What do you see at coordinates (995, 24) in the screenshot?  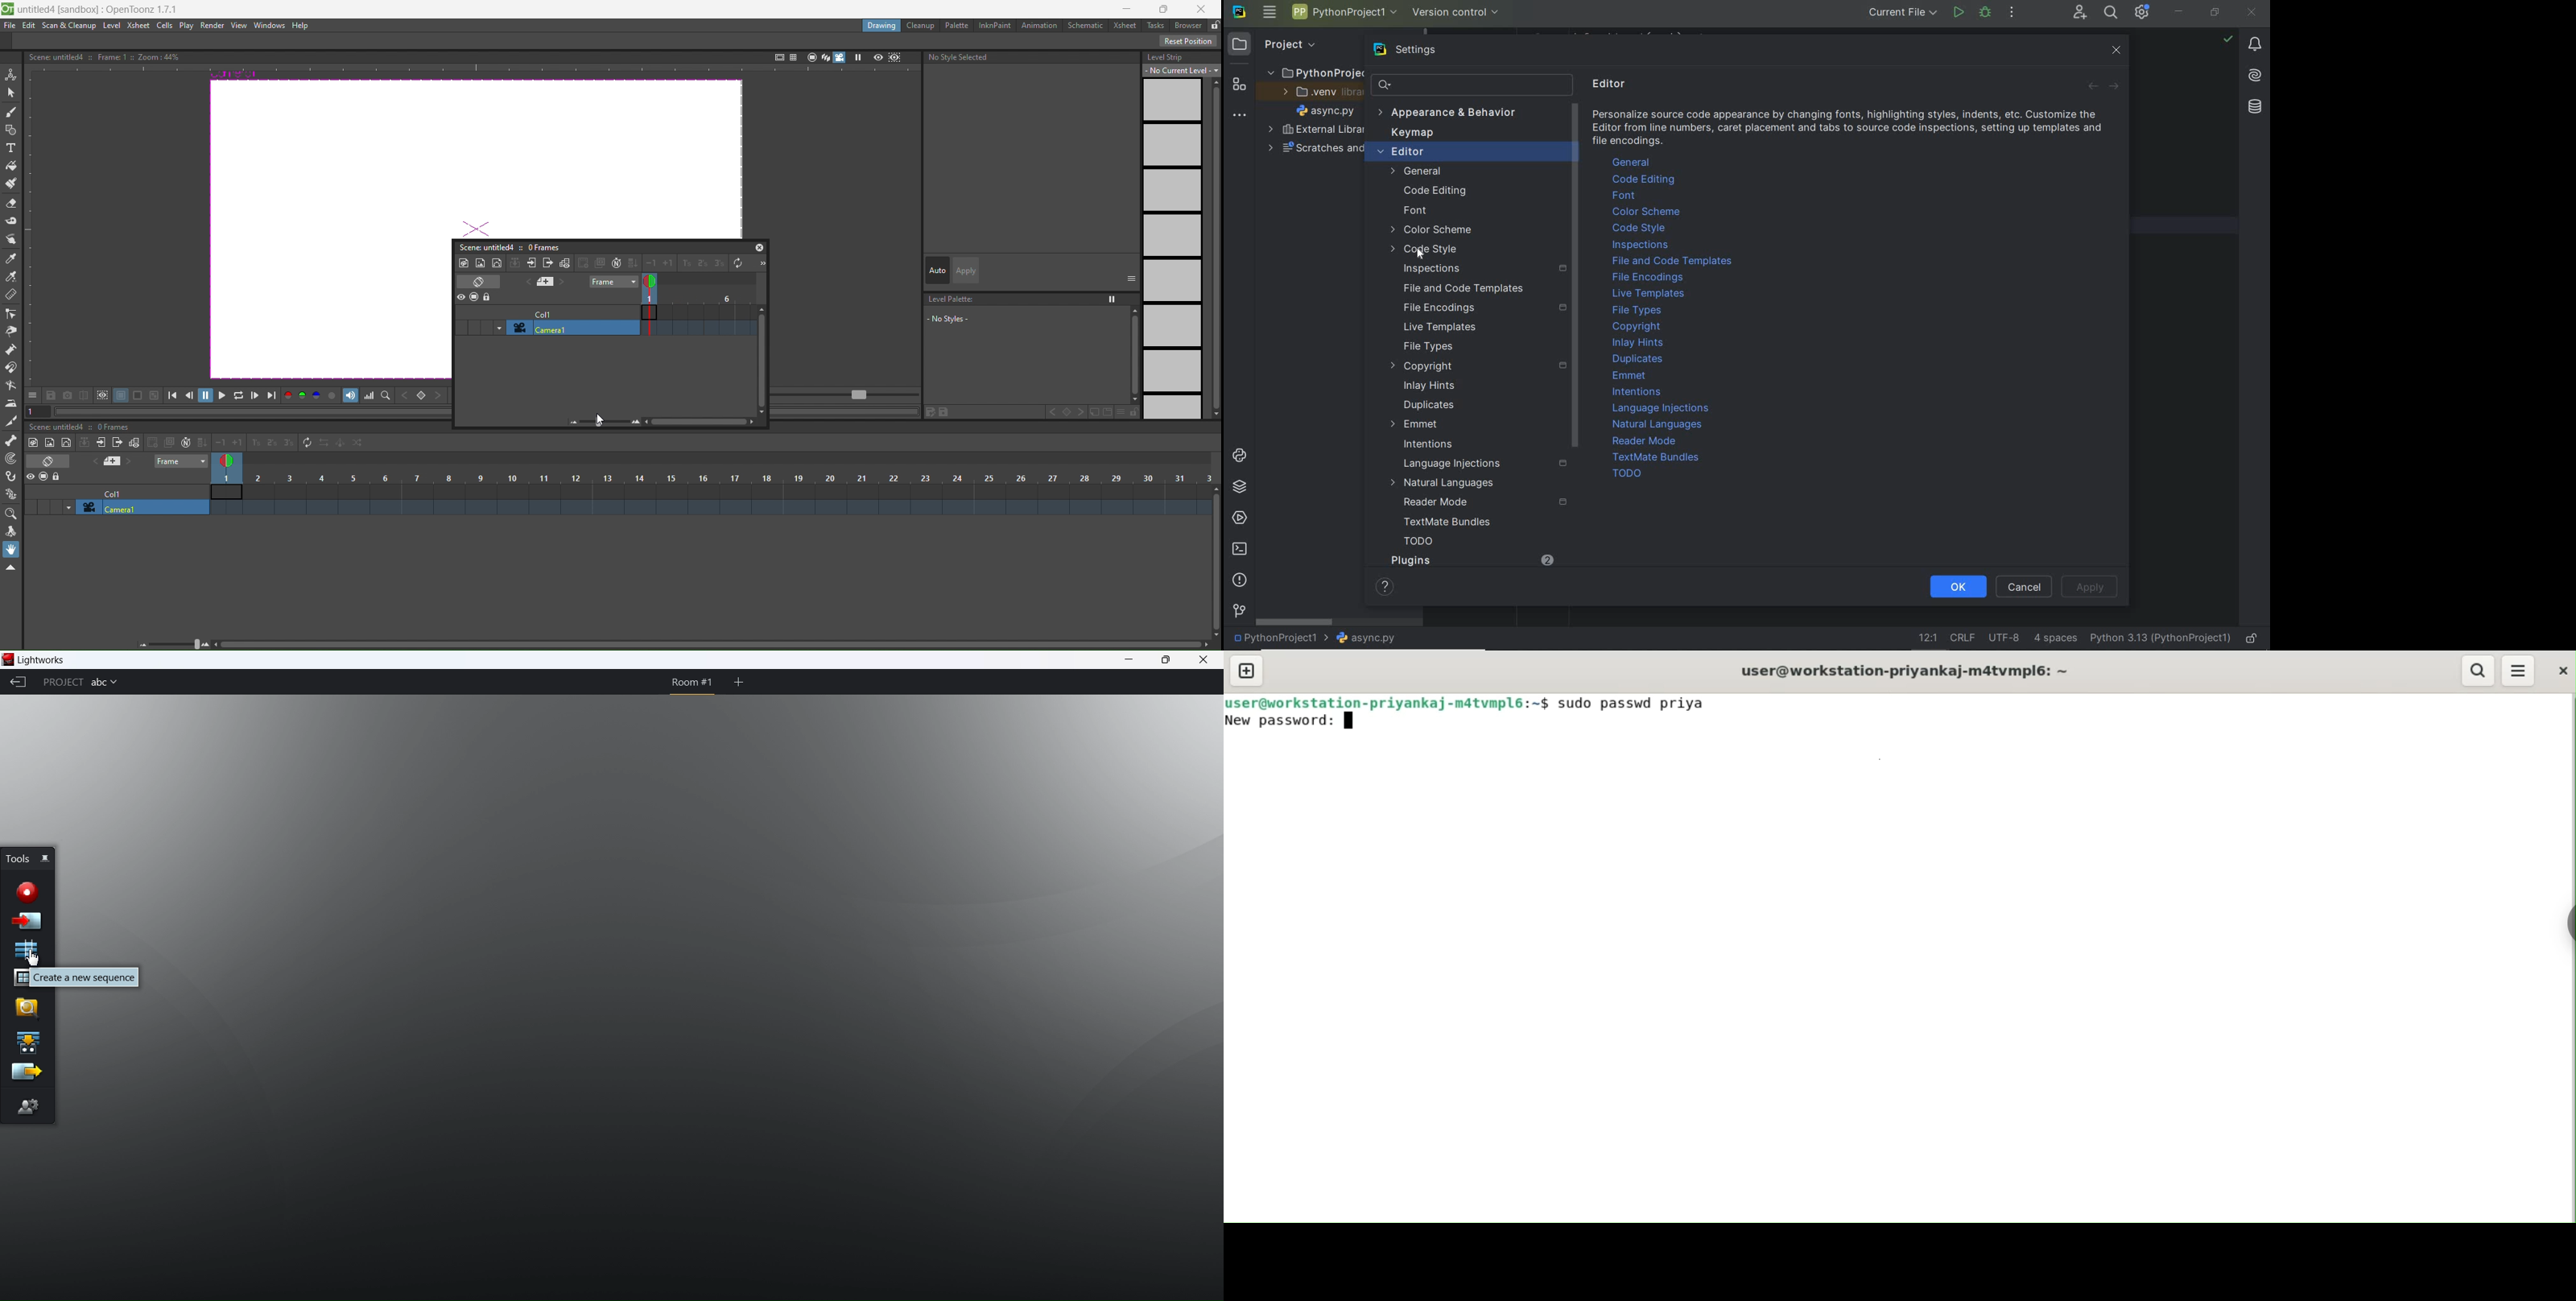 I see `inknpaint` at bounding box center [995, 24].